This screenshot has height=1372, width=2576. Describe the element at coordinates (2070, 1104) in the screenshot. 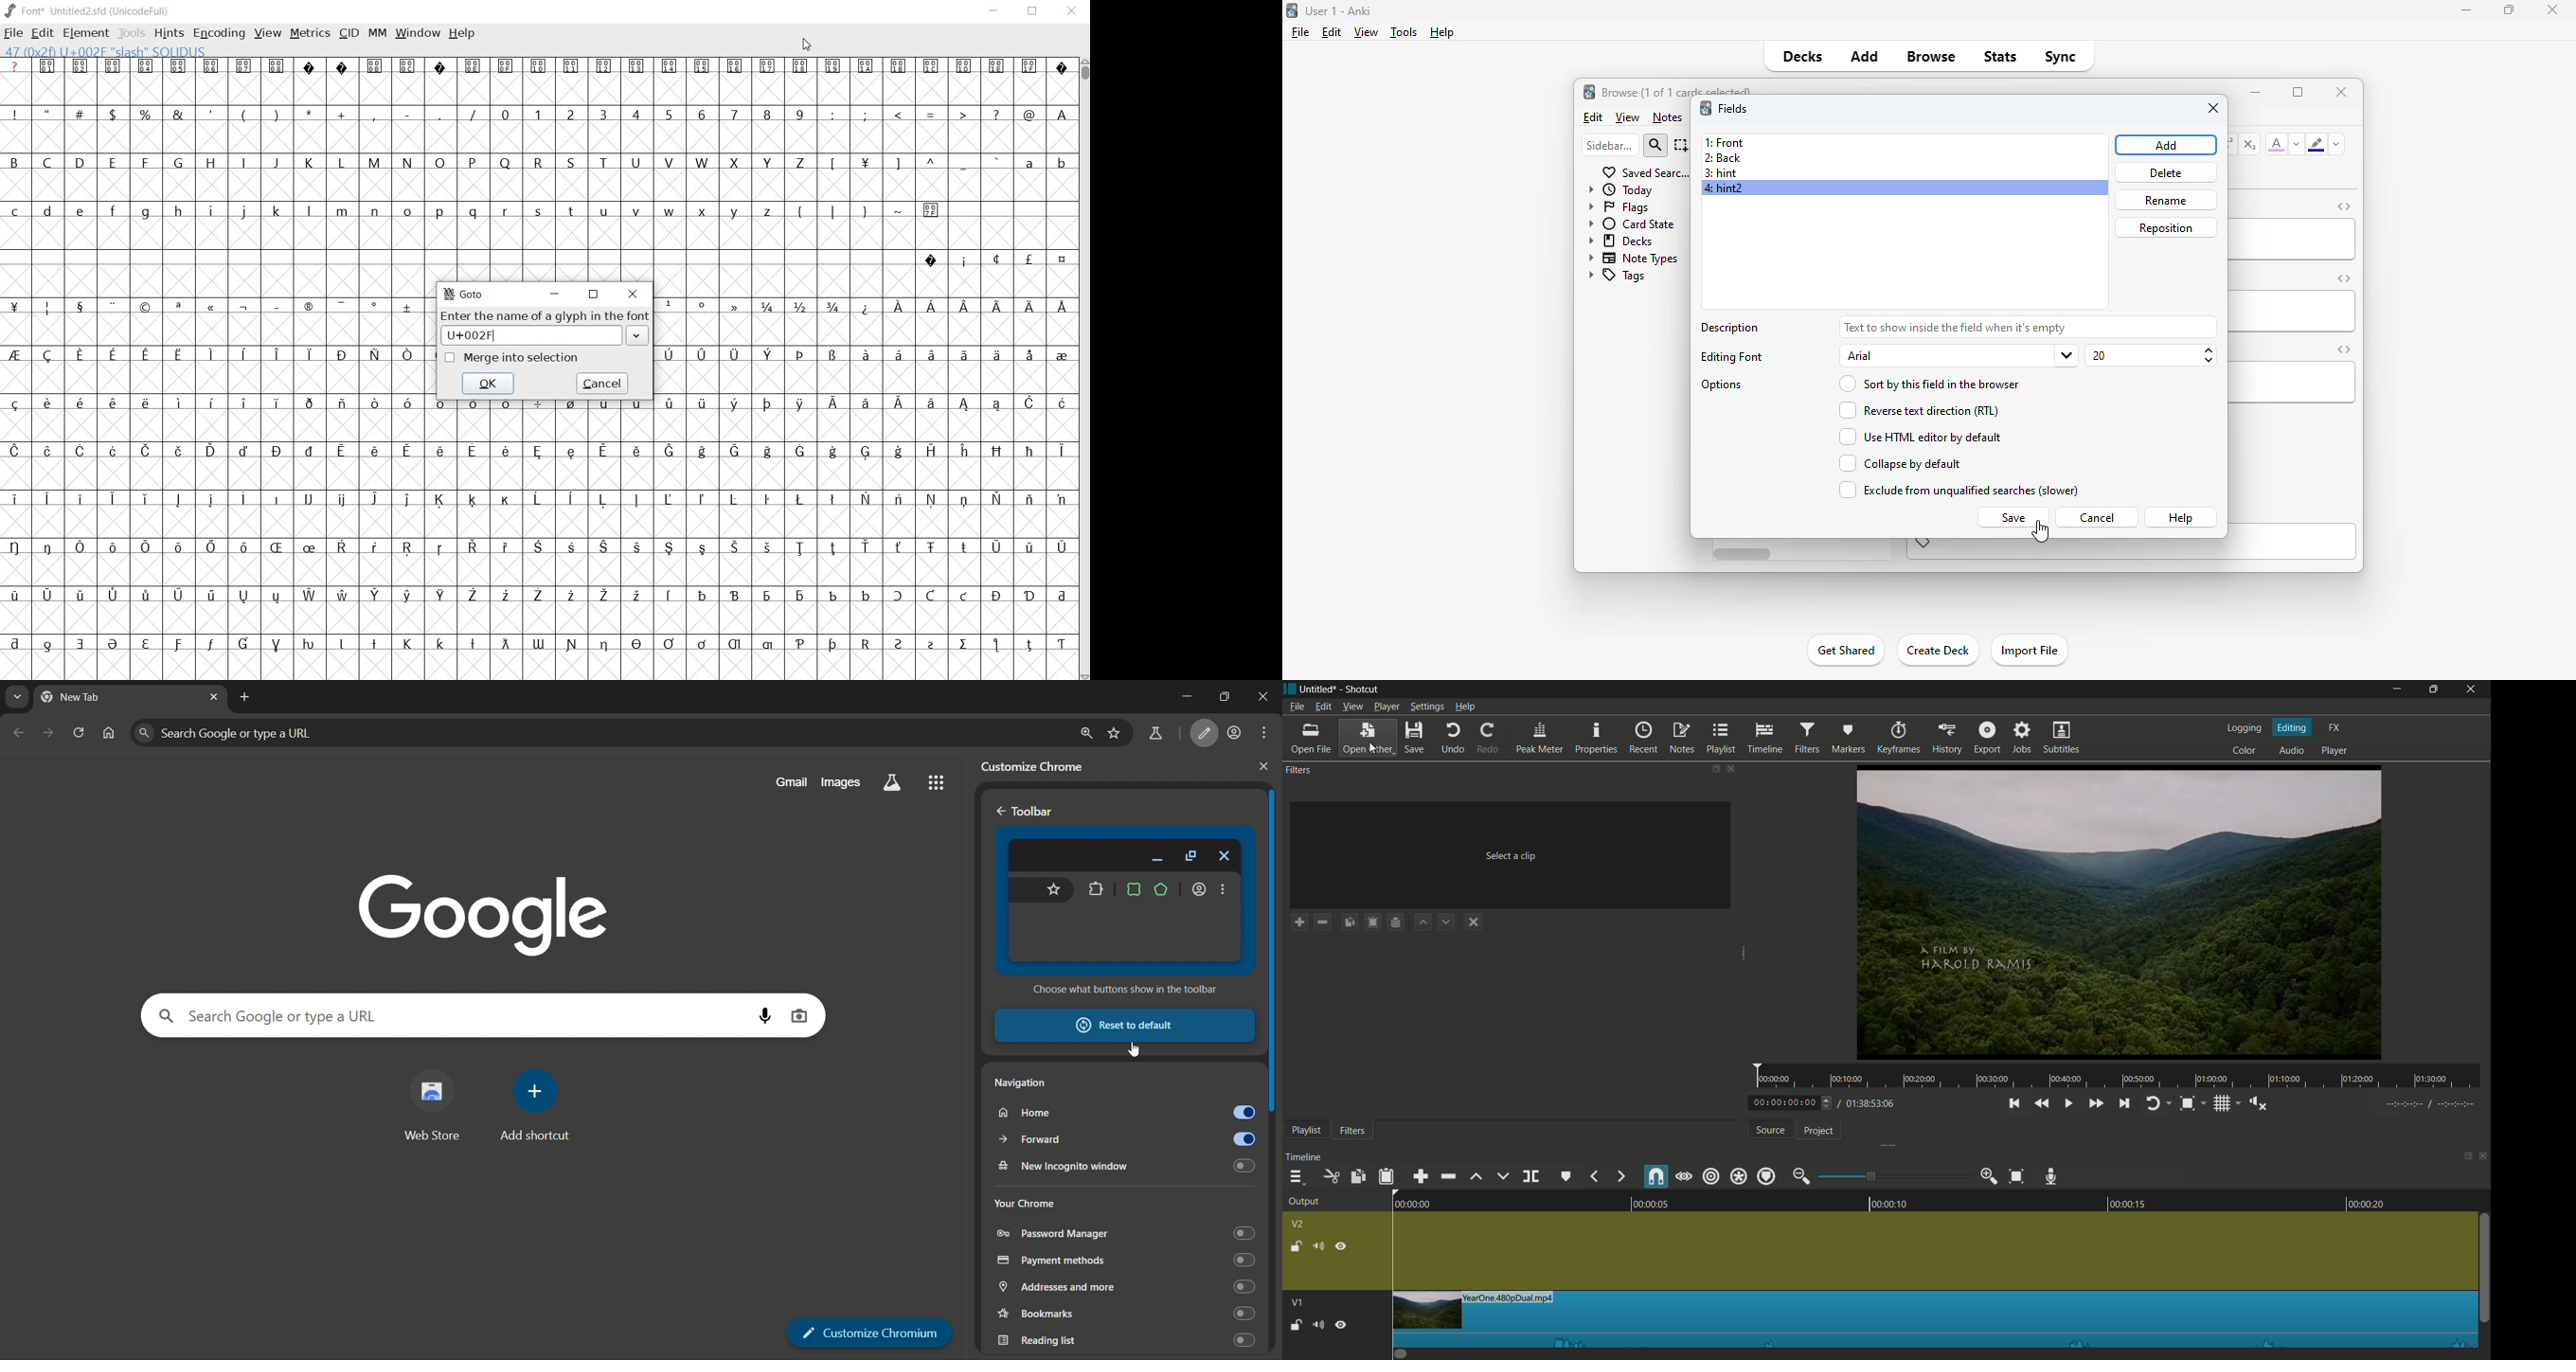

I see `toggle play or pause` at that location.